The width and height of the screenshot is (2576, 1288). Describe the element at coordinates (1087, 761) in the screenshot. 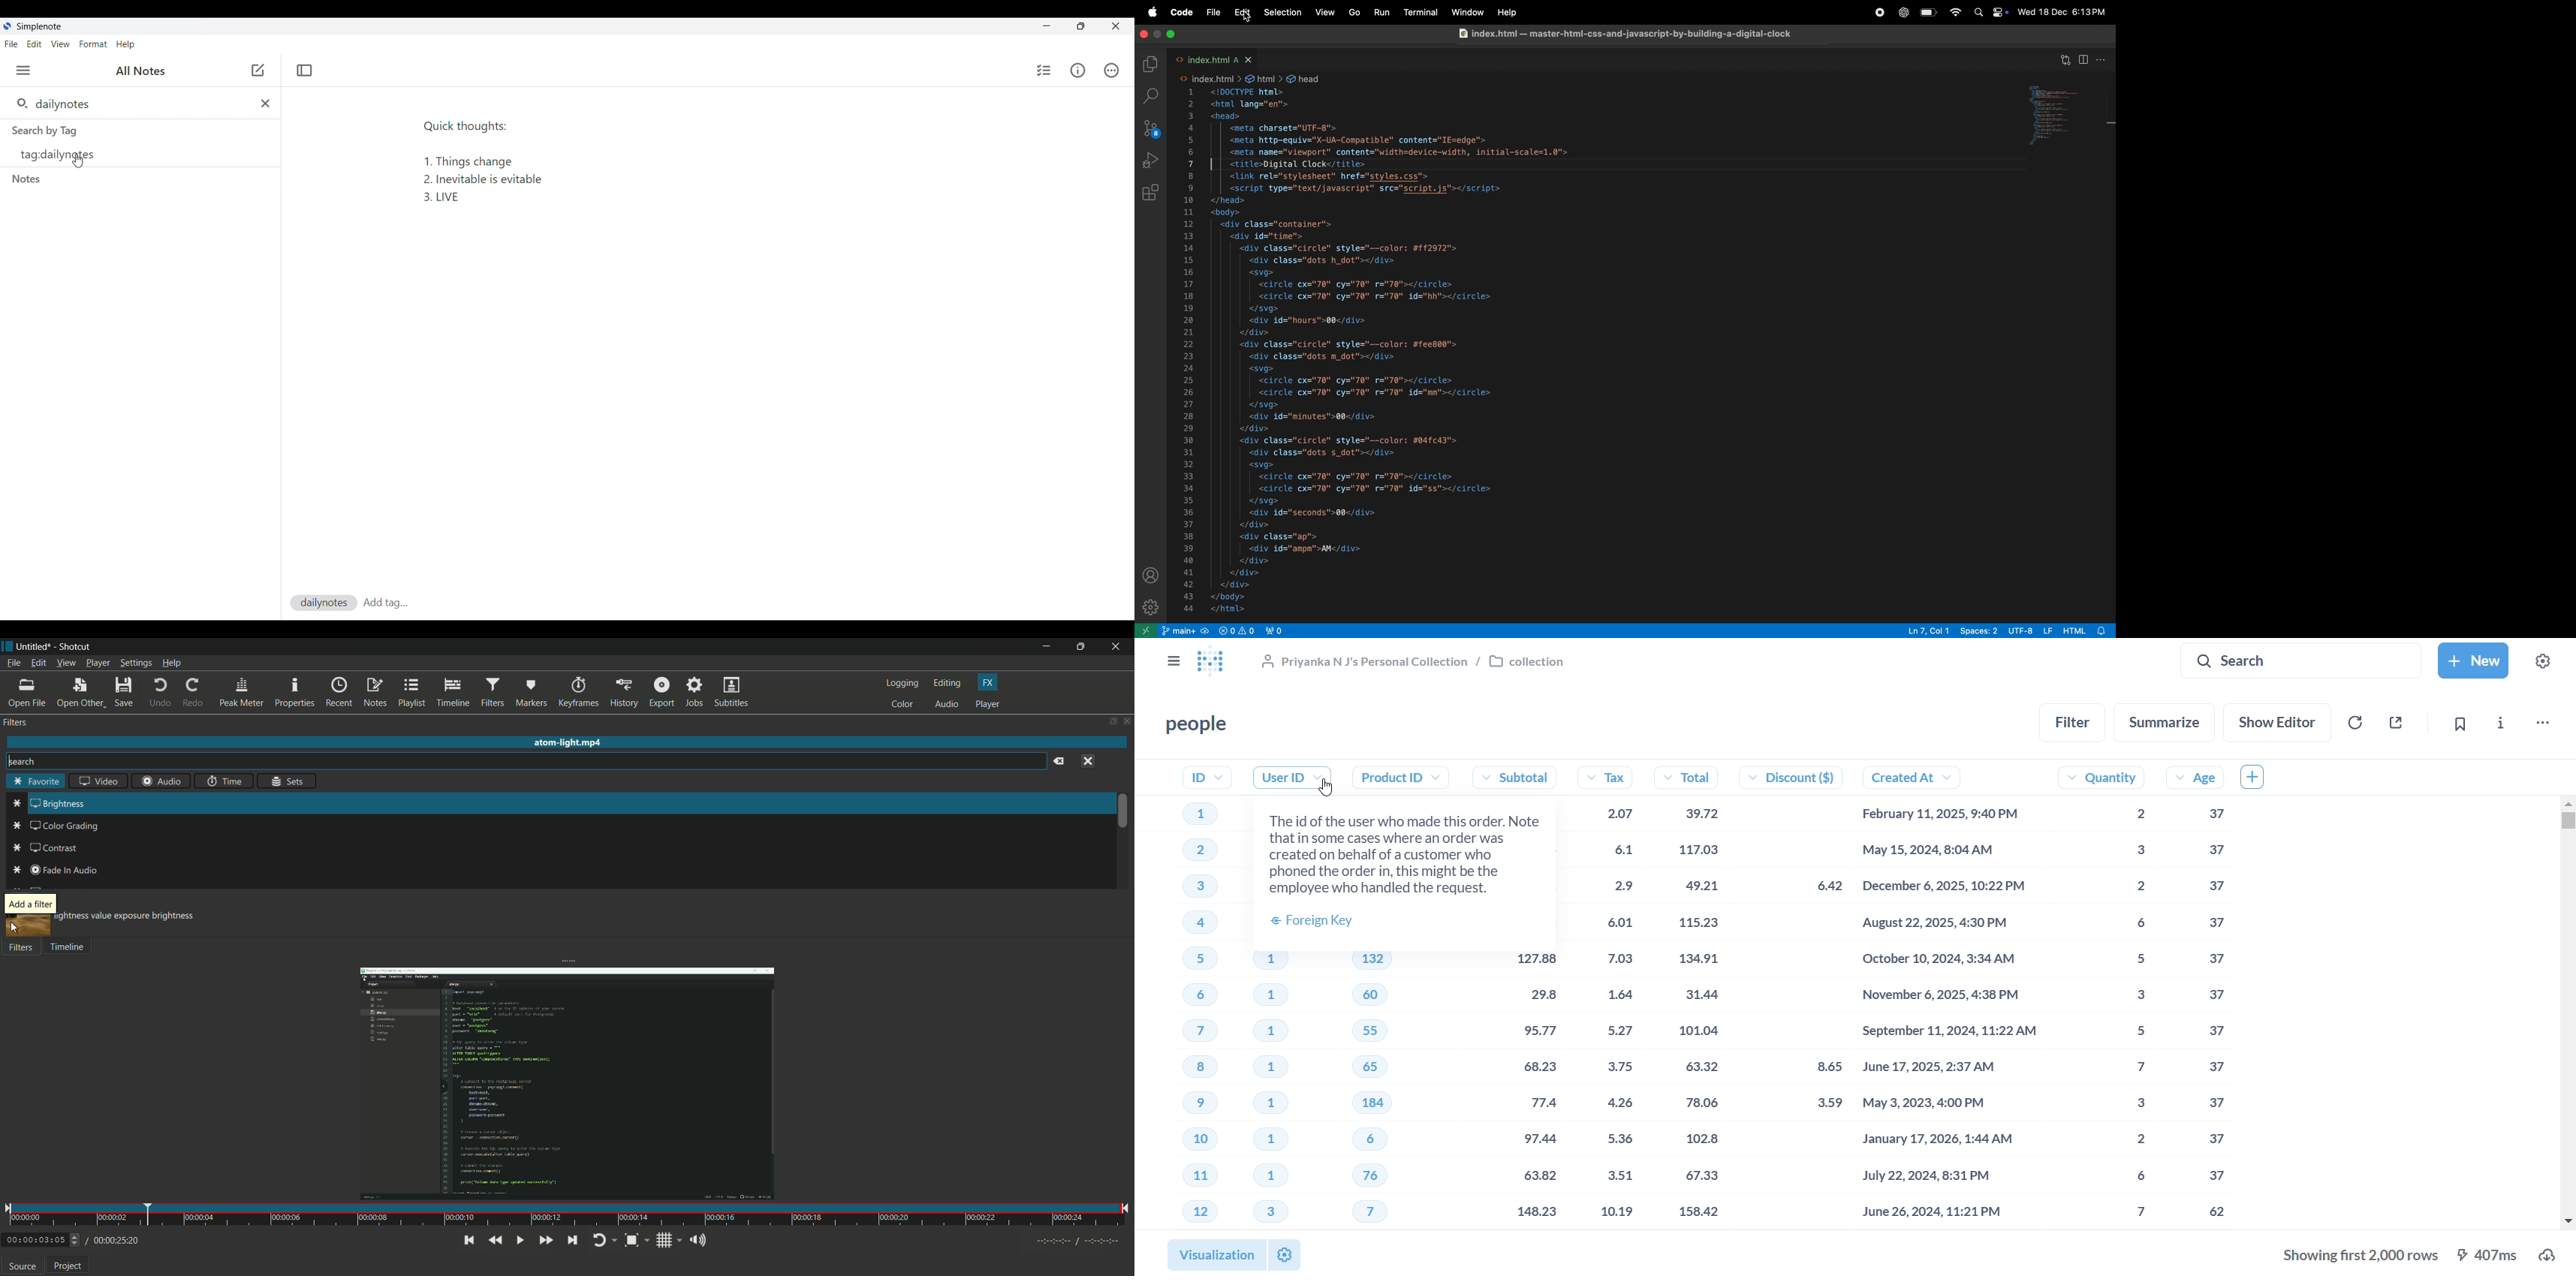

I see `close menu` at that location.